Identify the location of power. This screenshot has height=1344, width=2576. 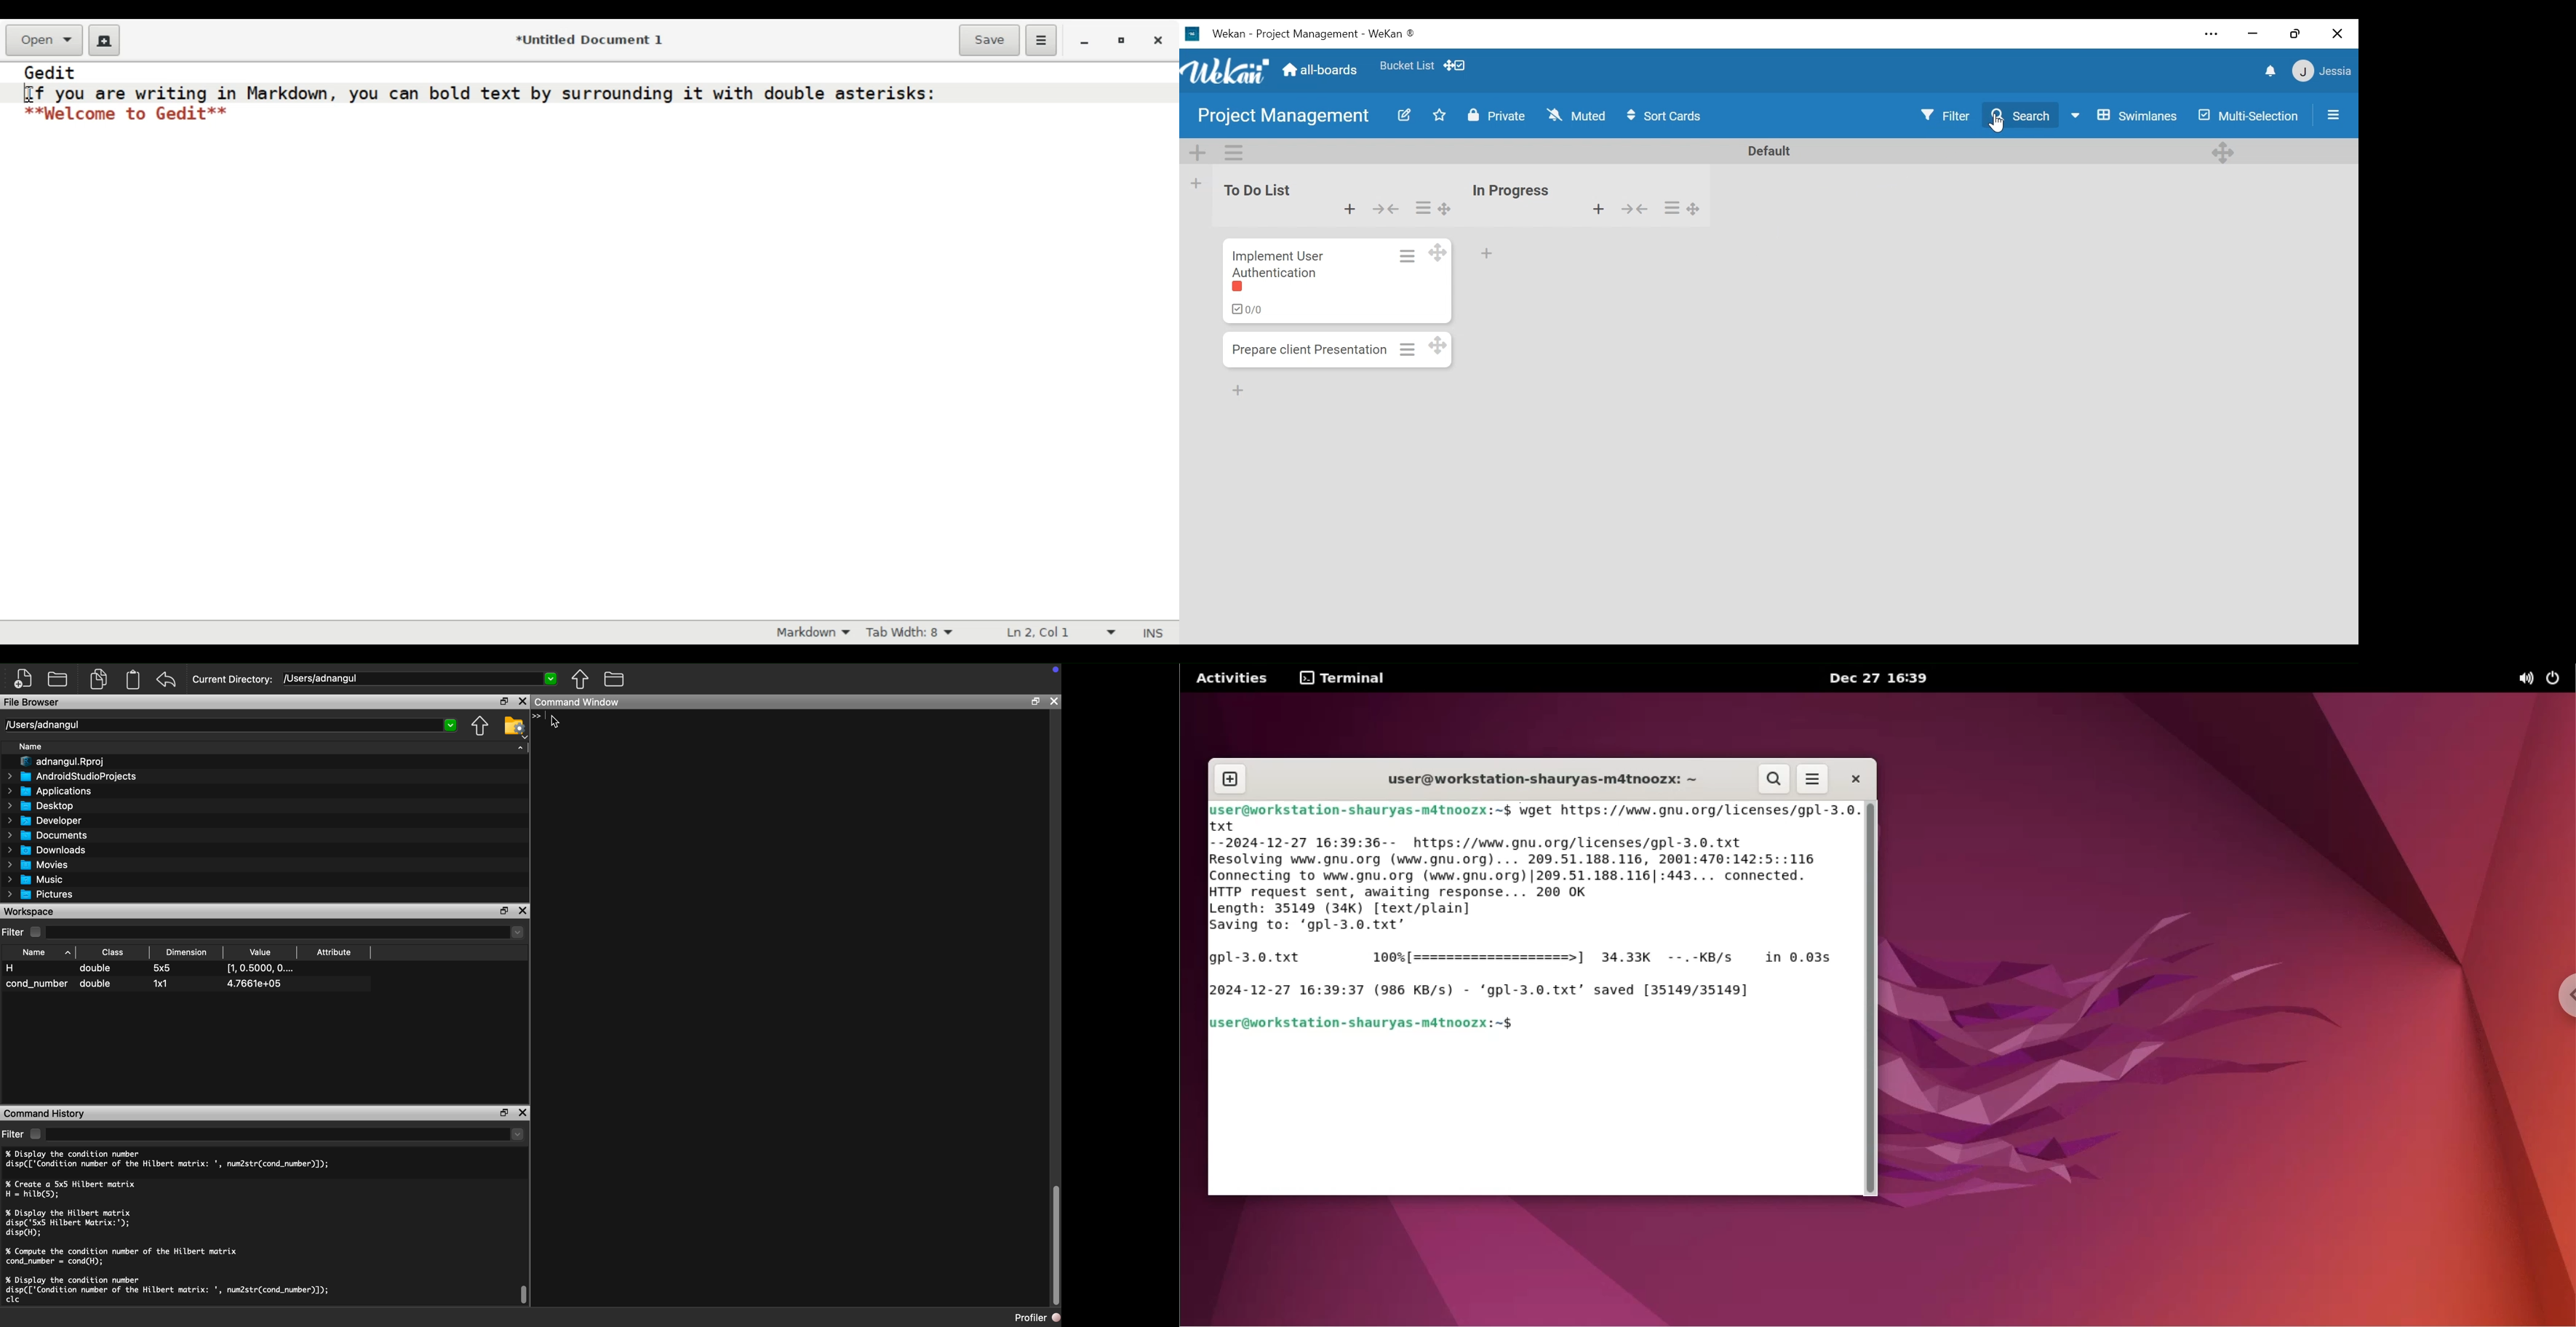
(2556, 677).